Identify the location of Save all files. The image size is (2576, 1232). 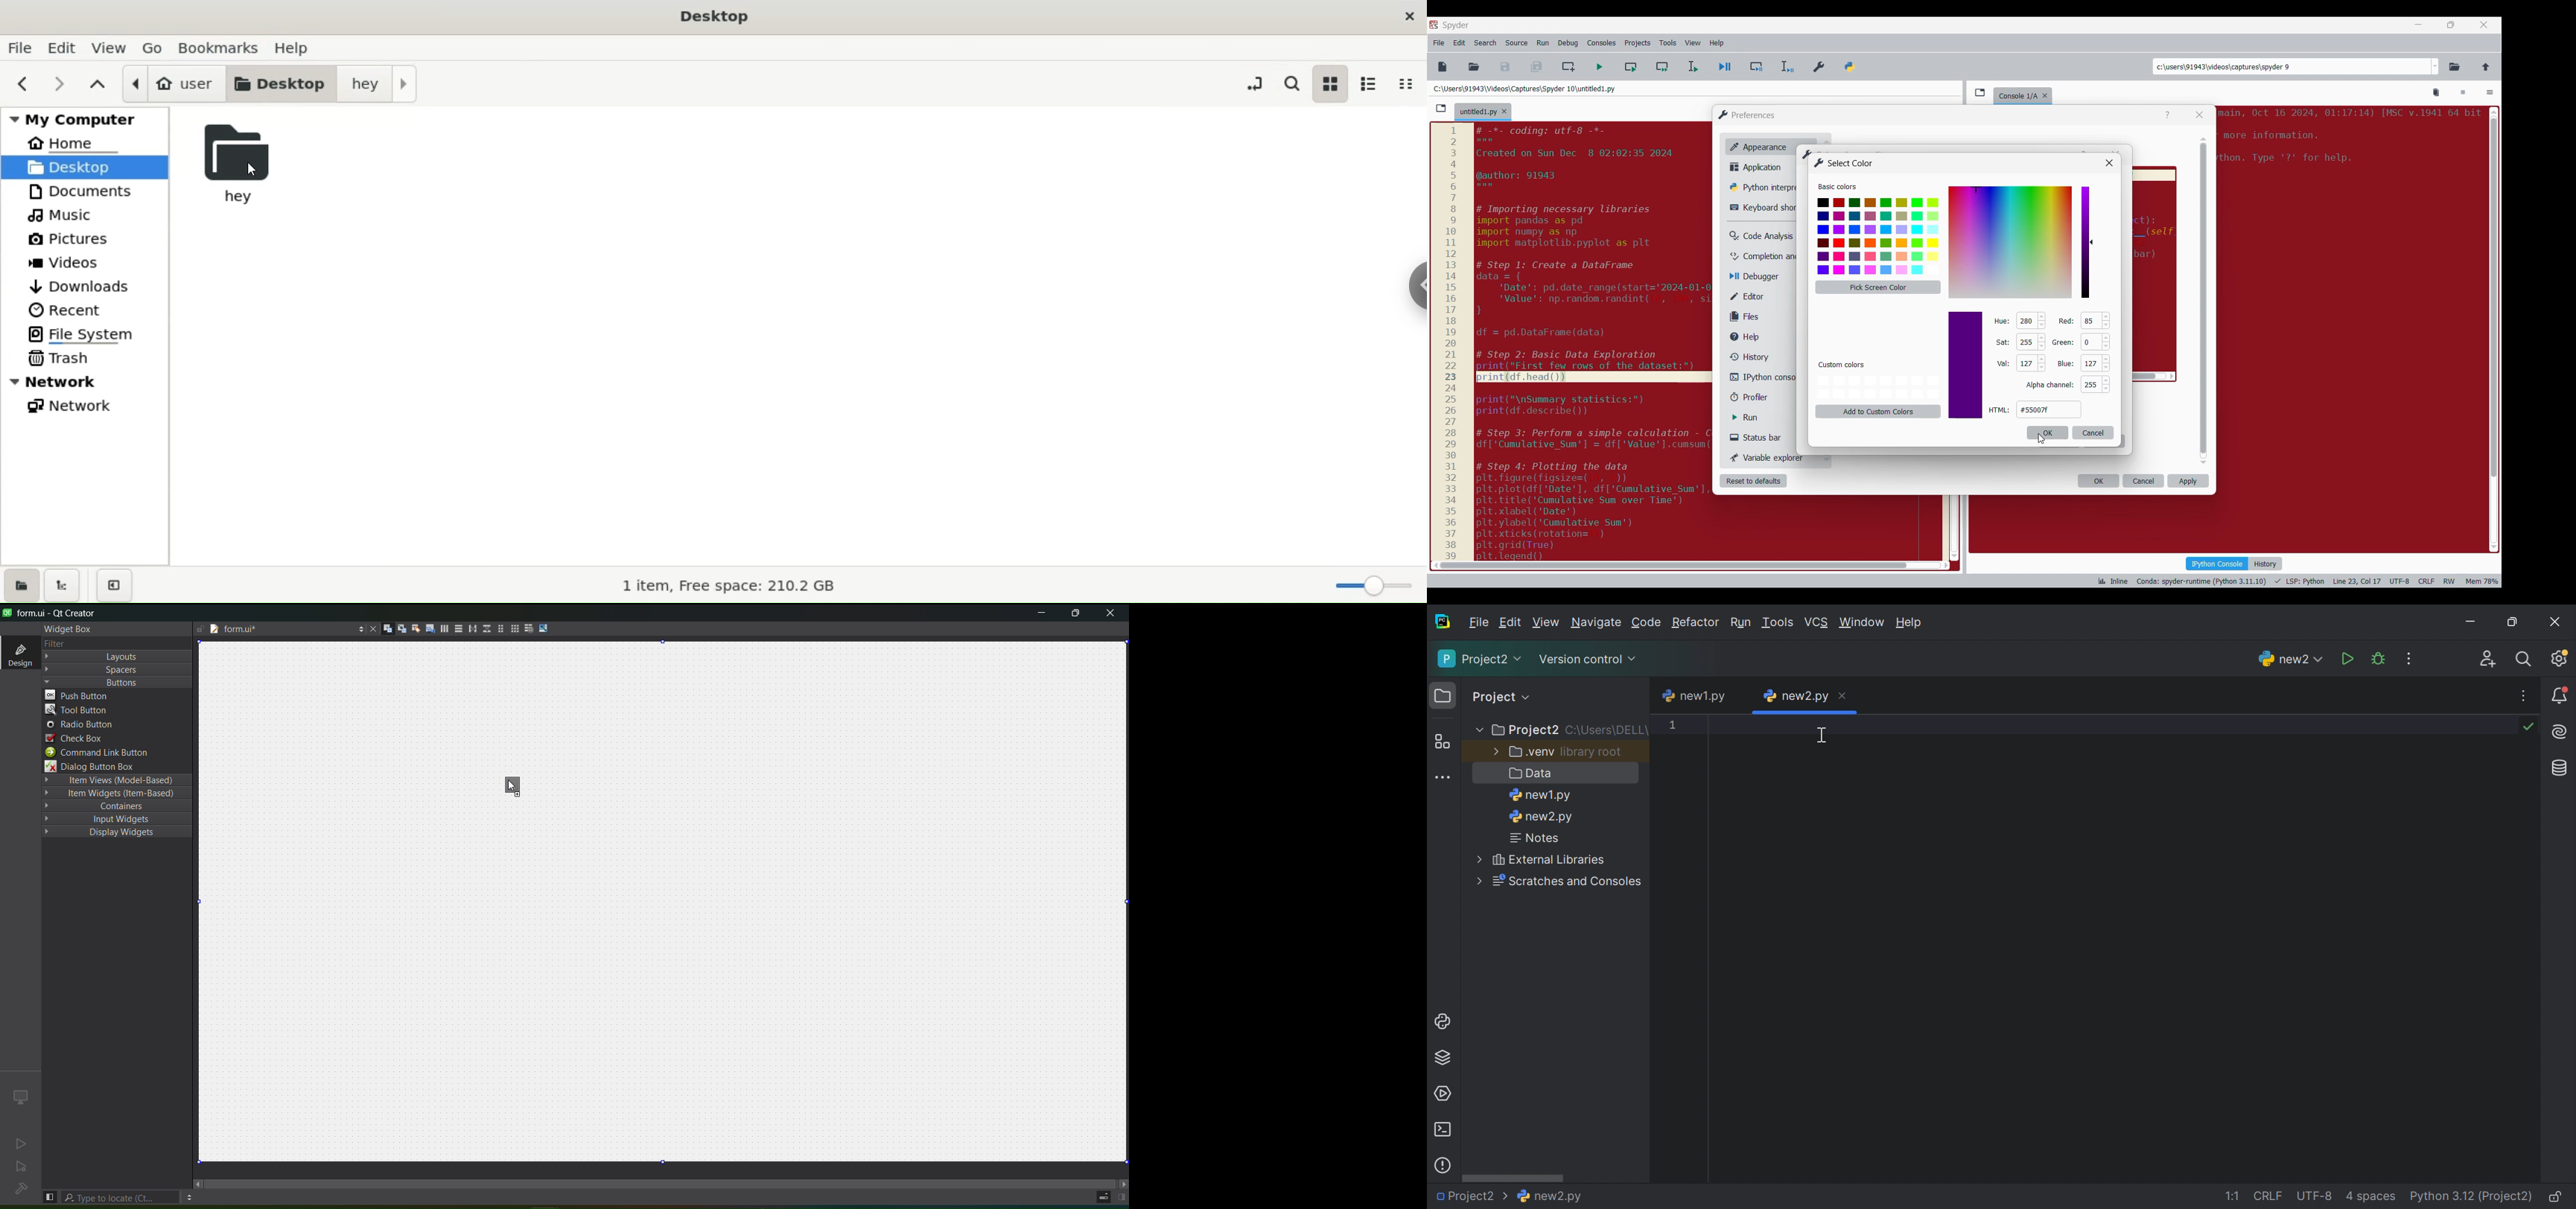
(1536, 67).